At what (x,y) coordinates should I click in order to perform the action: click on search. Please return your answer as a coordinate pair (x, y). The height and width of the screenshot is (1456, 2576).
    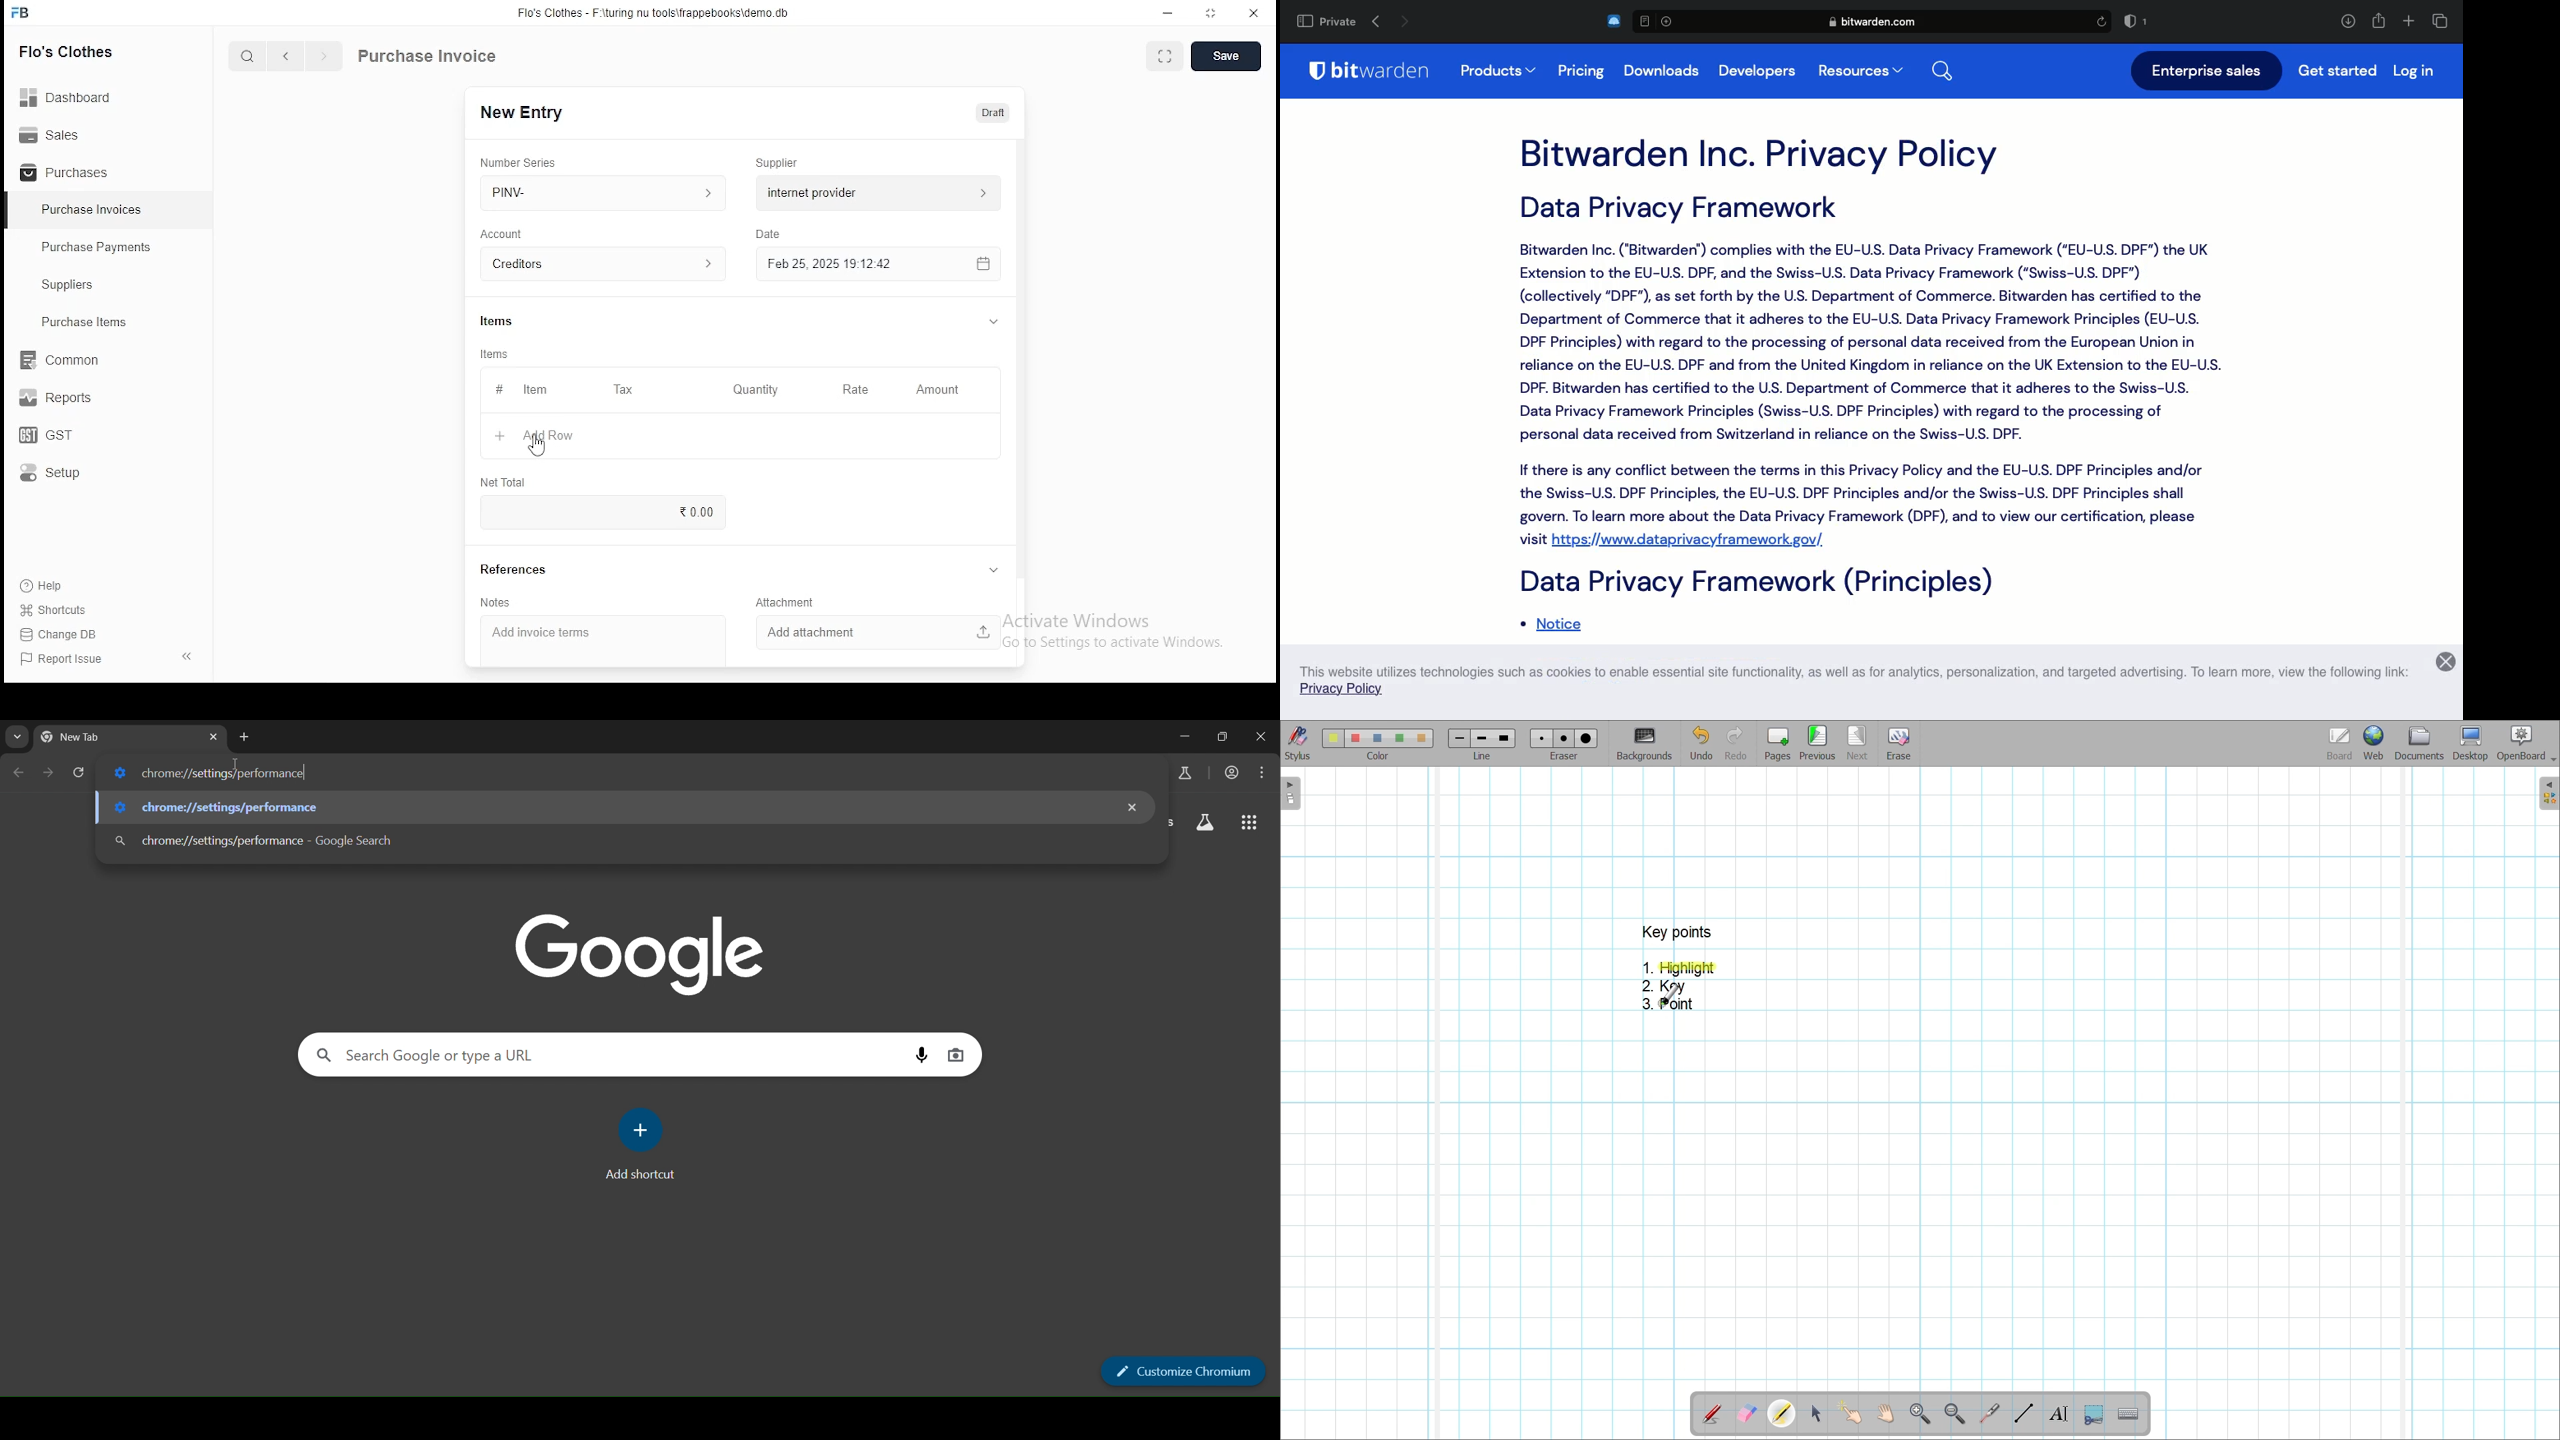
    Looking at the image, I should click on (250, 58).